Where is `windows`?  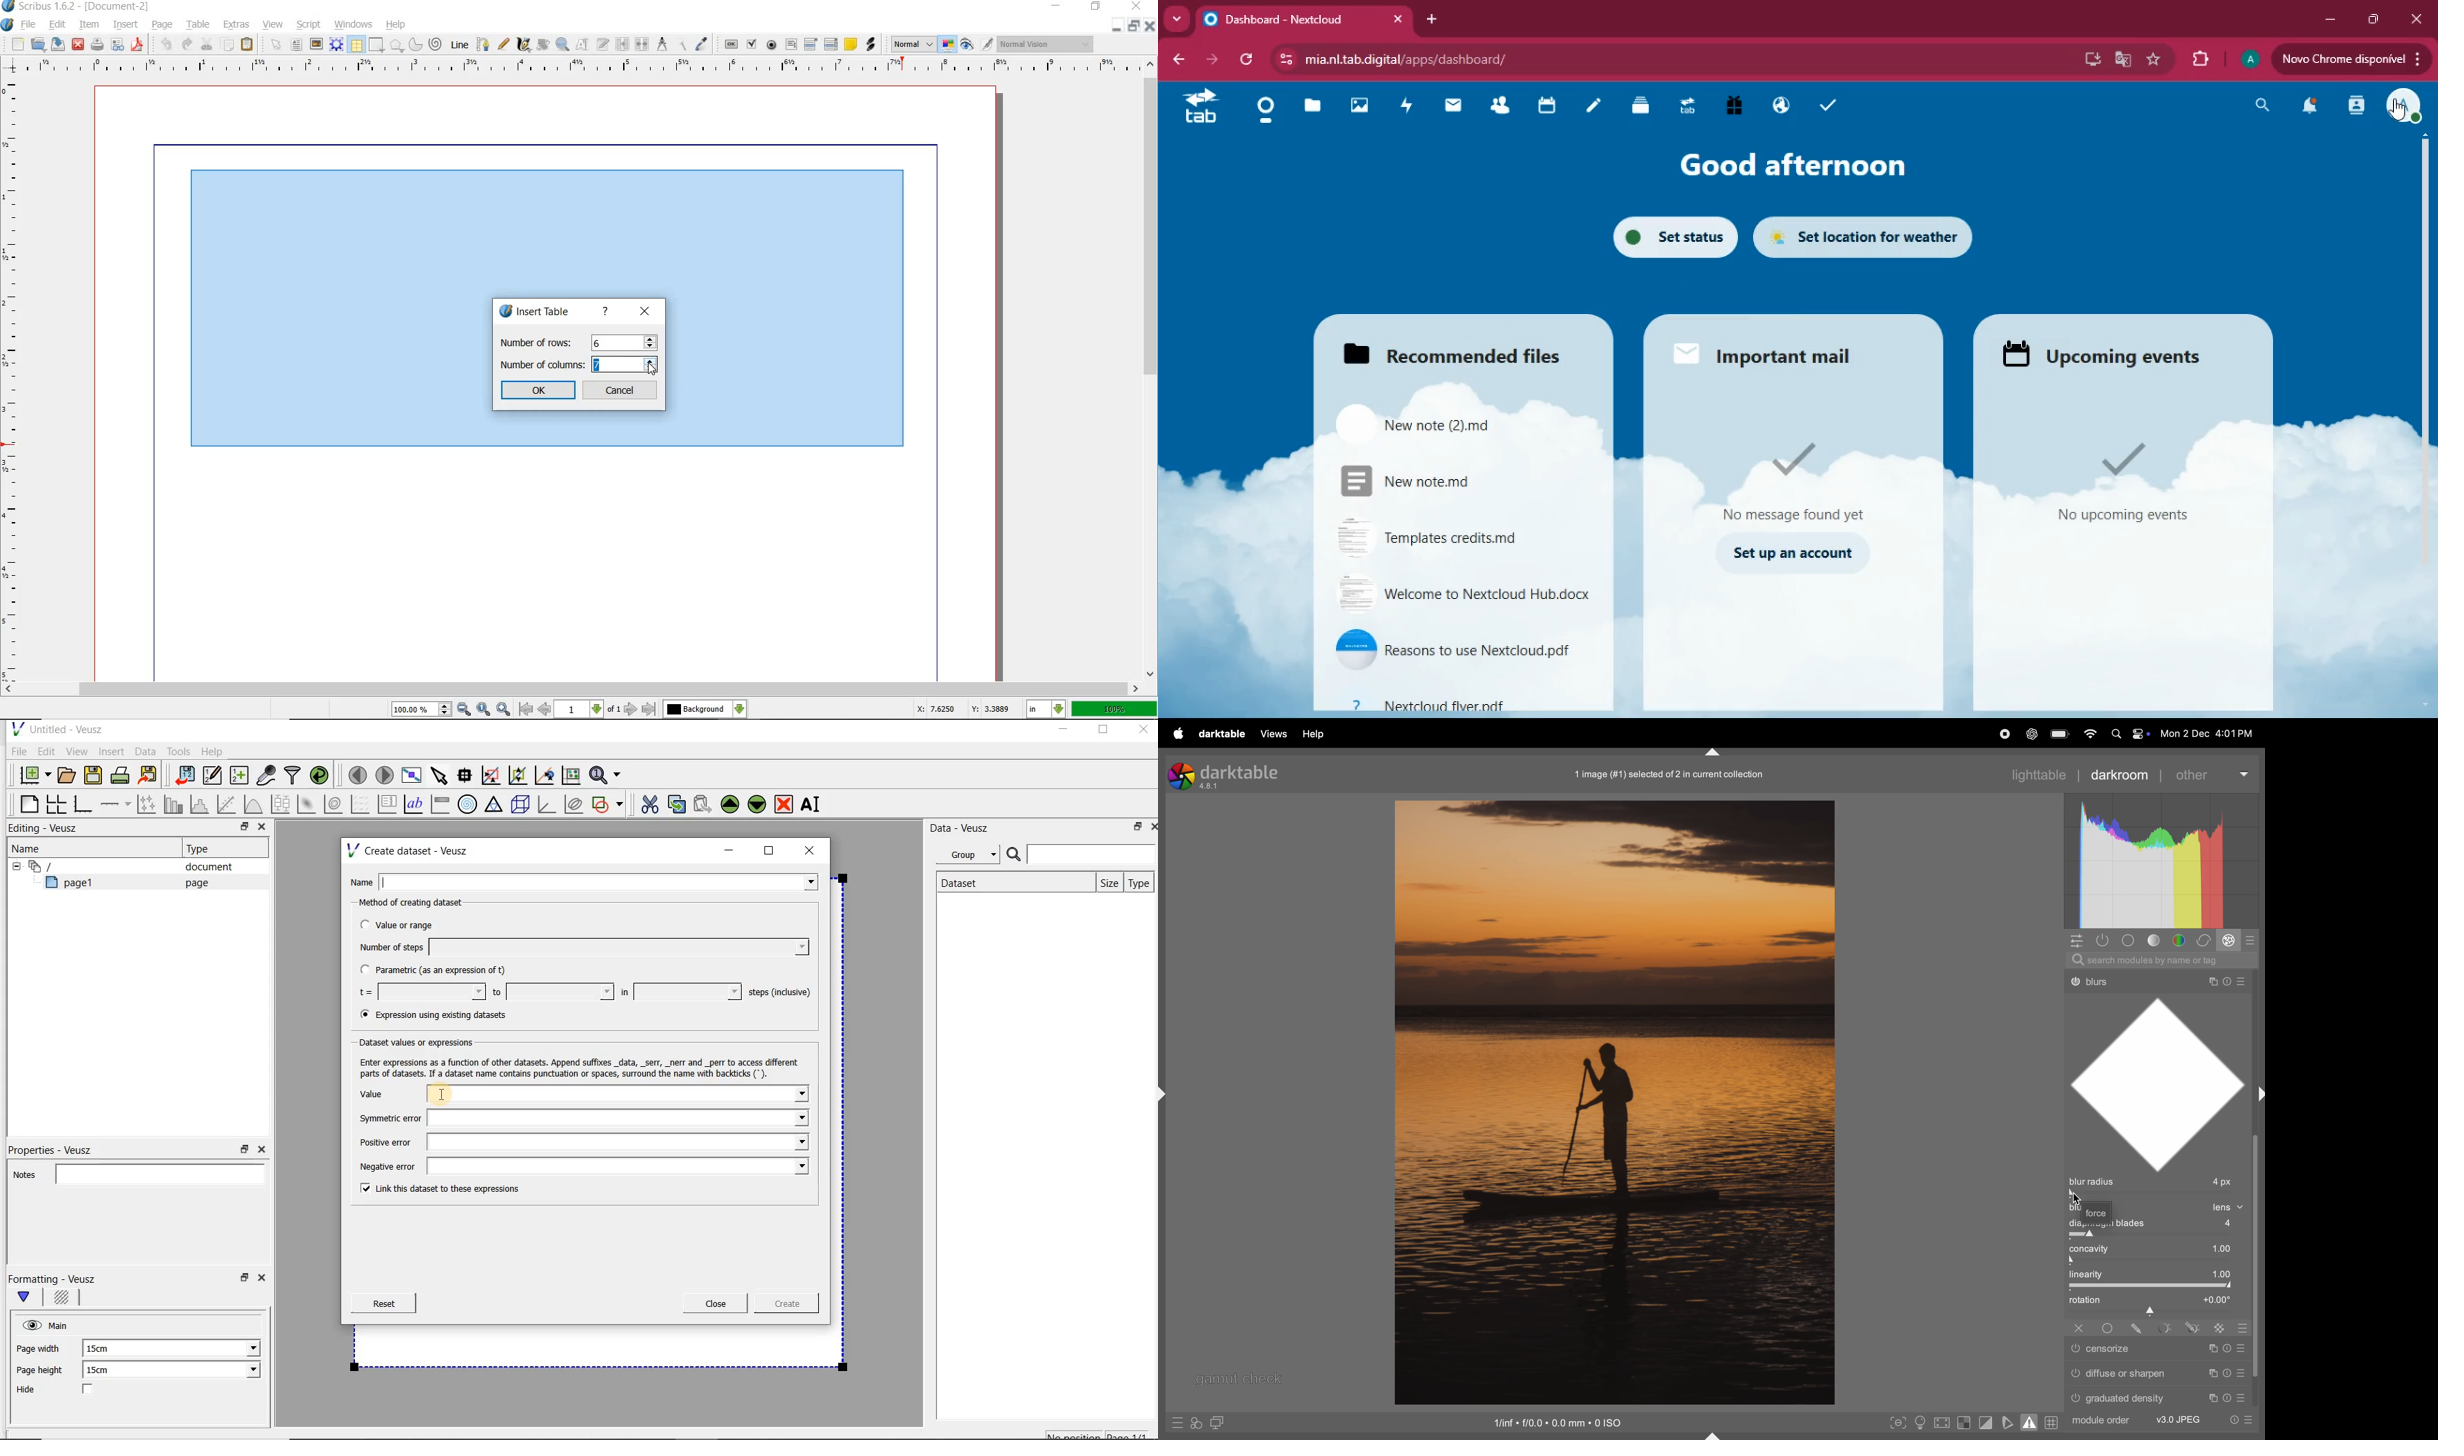
windows is located at coordinates (355, 26).